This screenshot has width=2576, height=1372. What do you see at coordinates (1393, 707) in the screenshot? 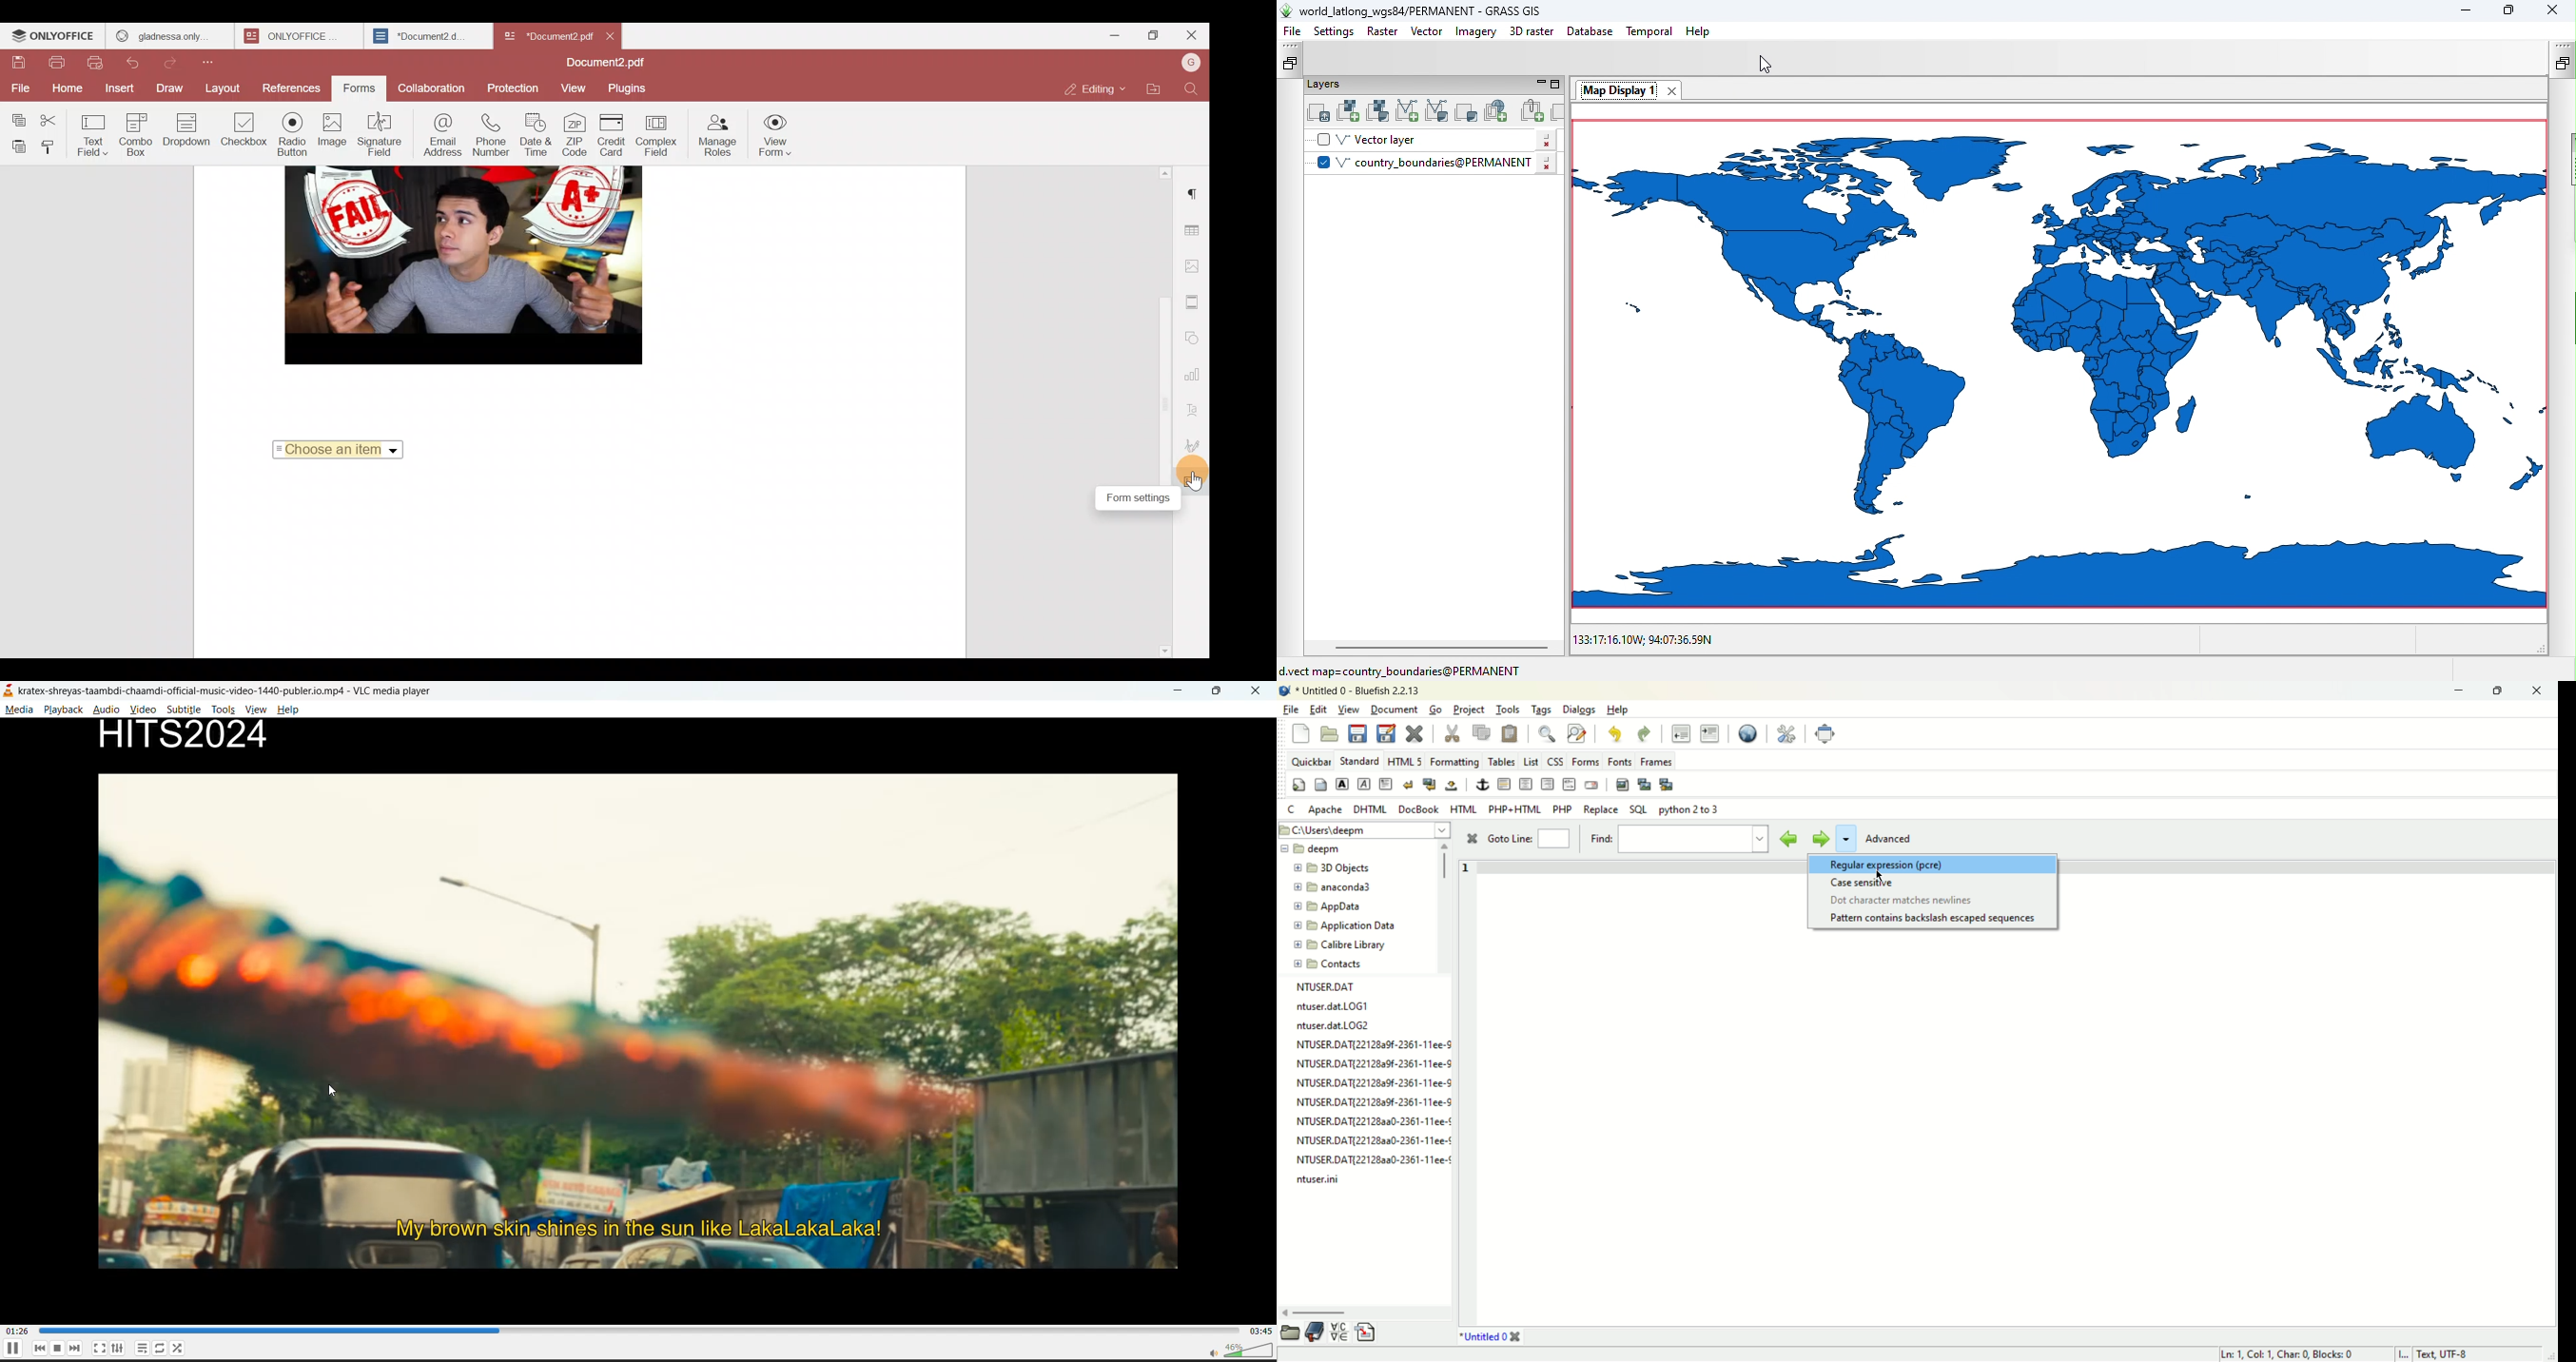
I see `document` at bounding box center [1393, 707].